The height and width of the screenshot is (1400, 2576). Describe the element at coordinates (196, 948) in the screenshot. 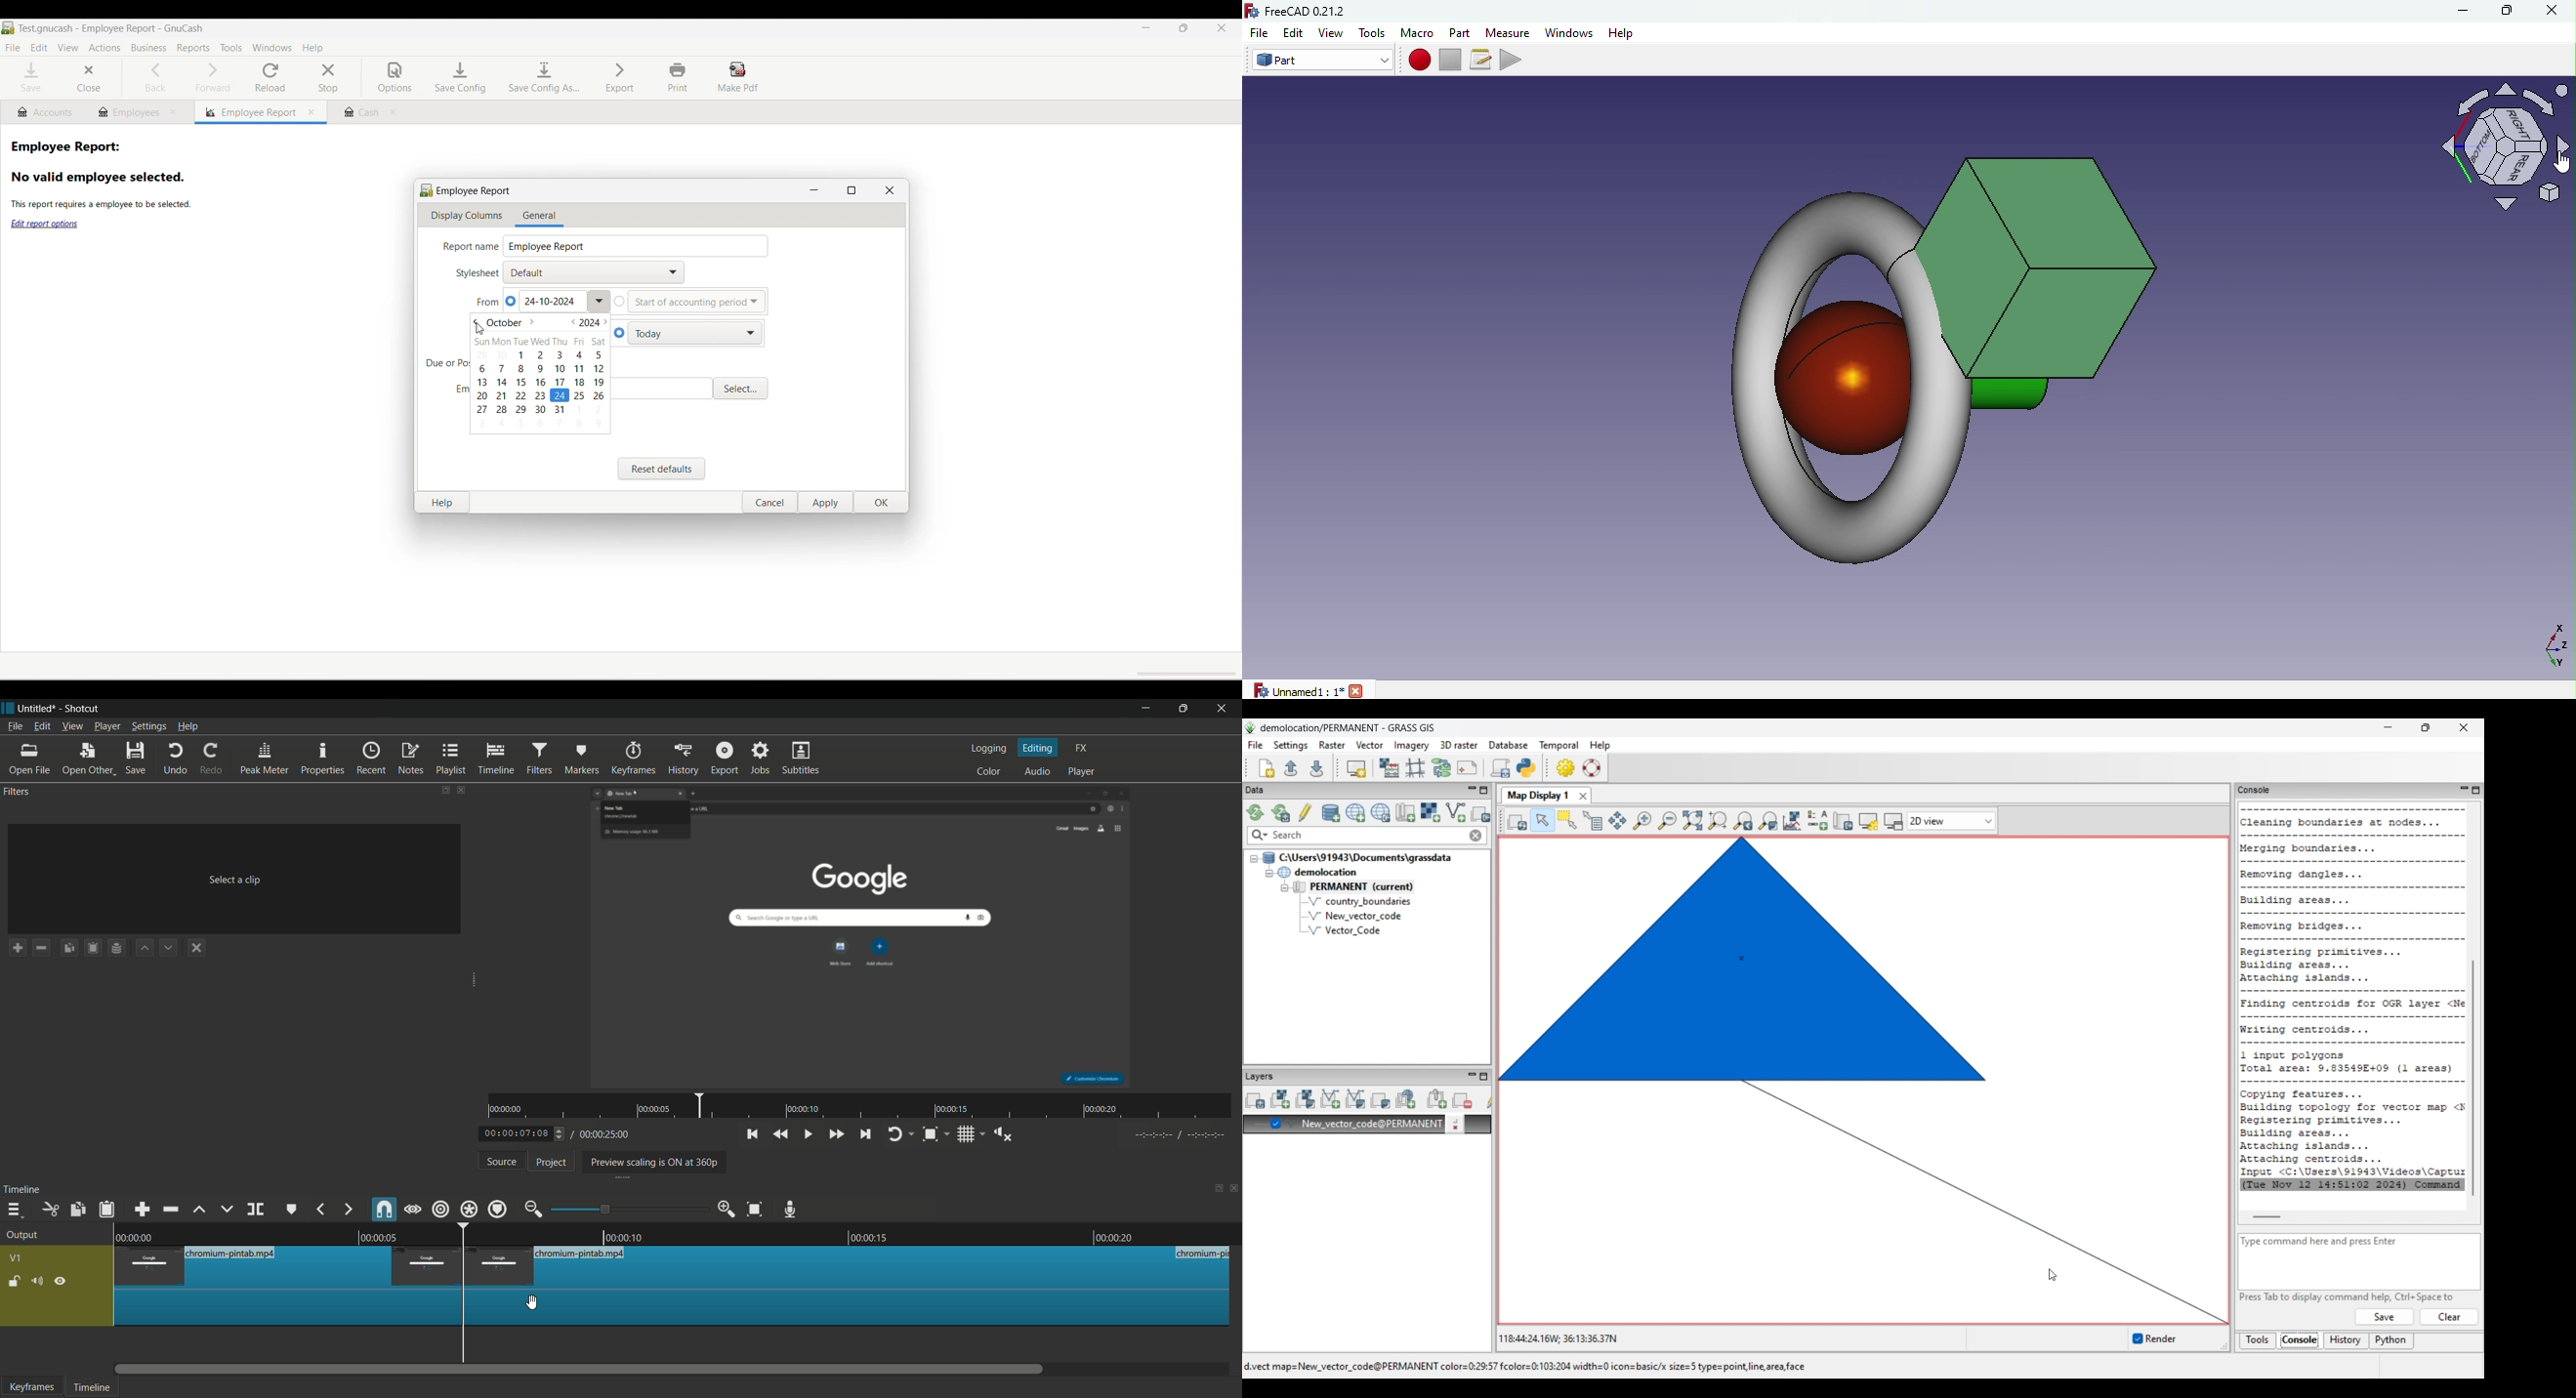

I see `deselect a filter` at that location.